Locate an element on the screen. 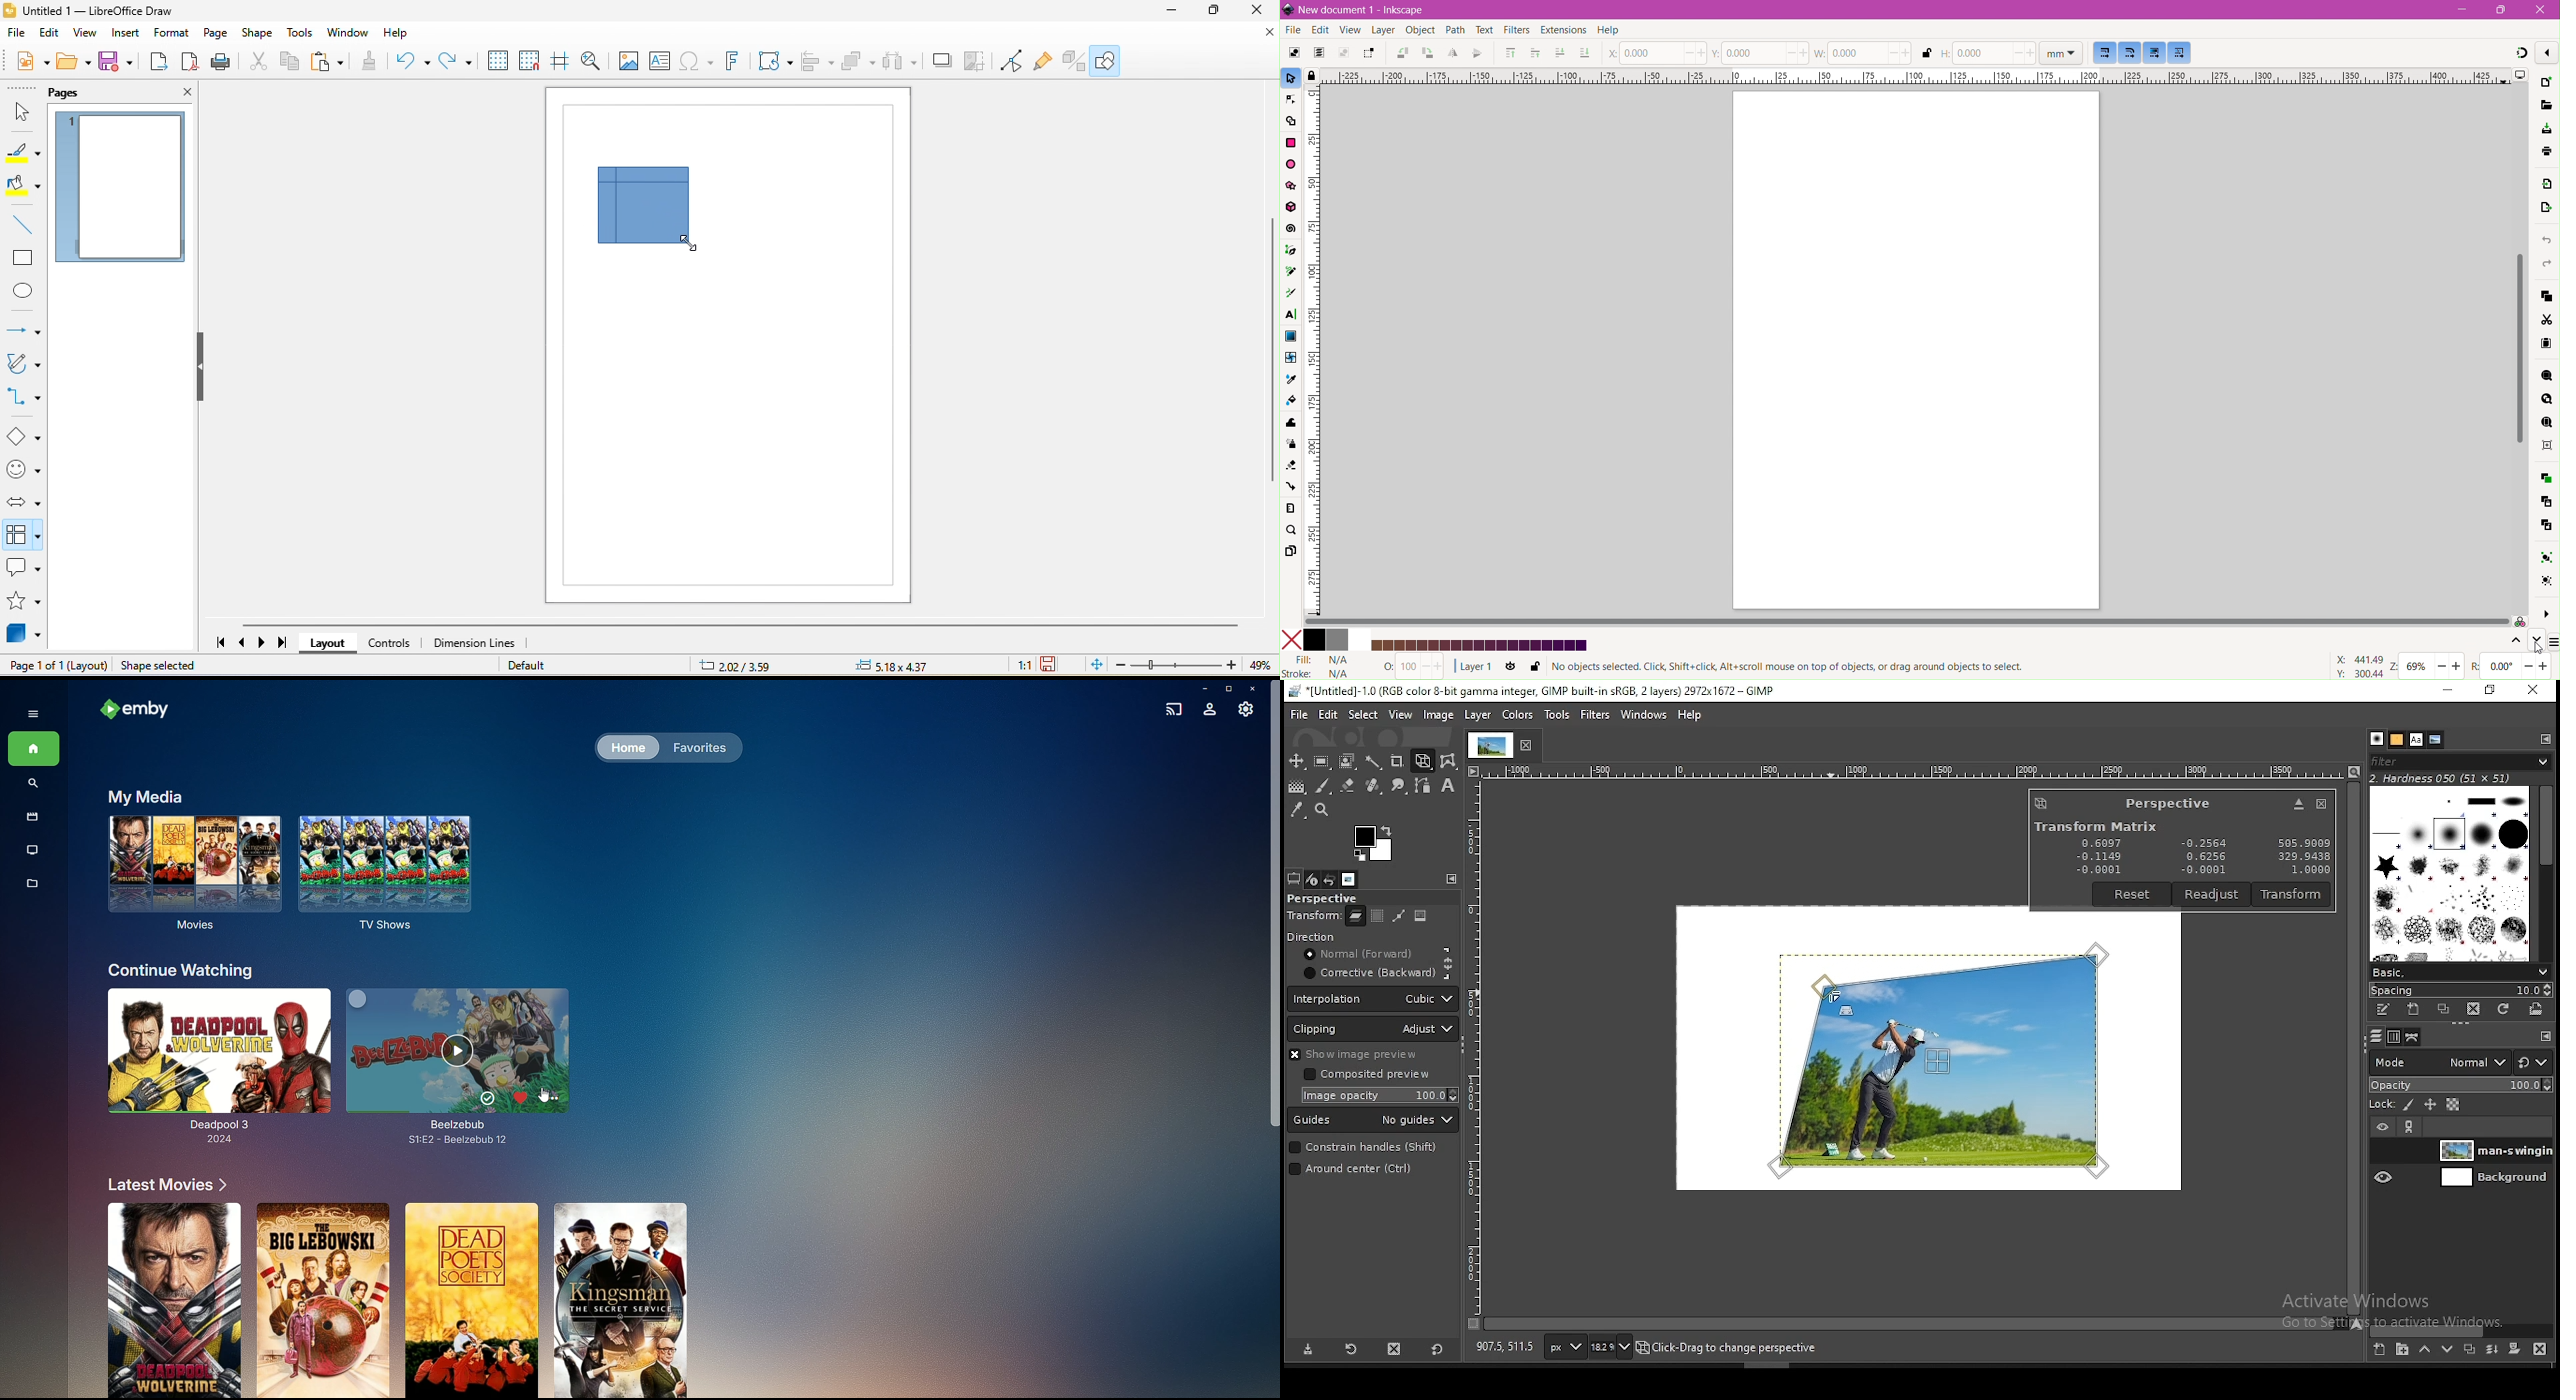 The width and height of the screenshot is (2576, 1400). Pencil Tool is located at coordinates (1291, 272).